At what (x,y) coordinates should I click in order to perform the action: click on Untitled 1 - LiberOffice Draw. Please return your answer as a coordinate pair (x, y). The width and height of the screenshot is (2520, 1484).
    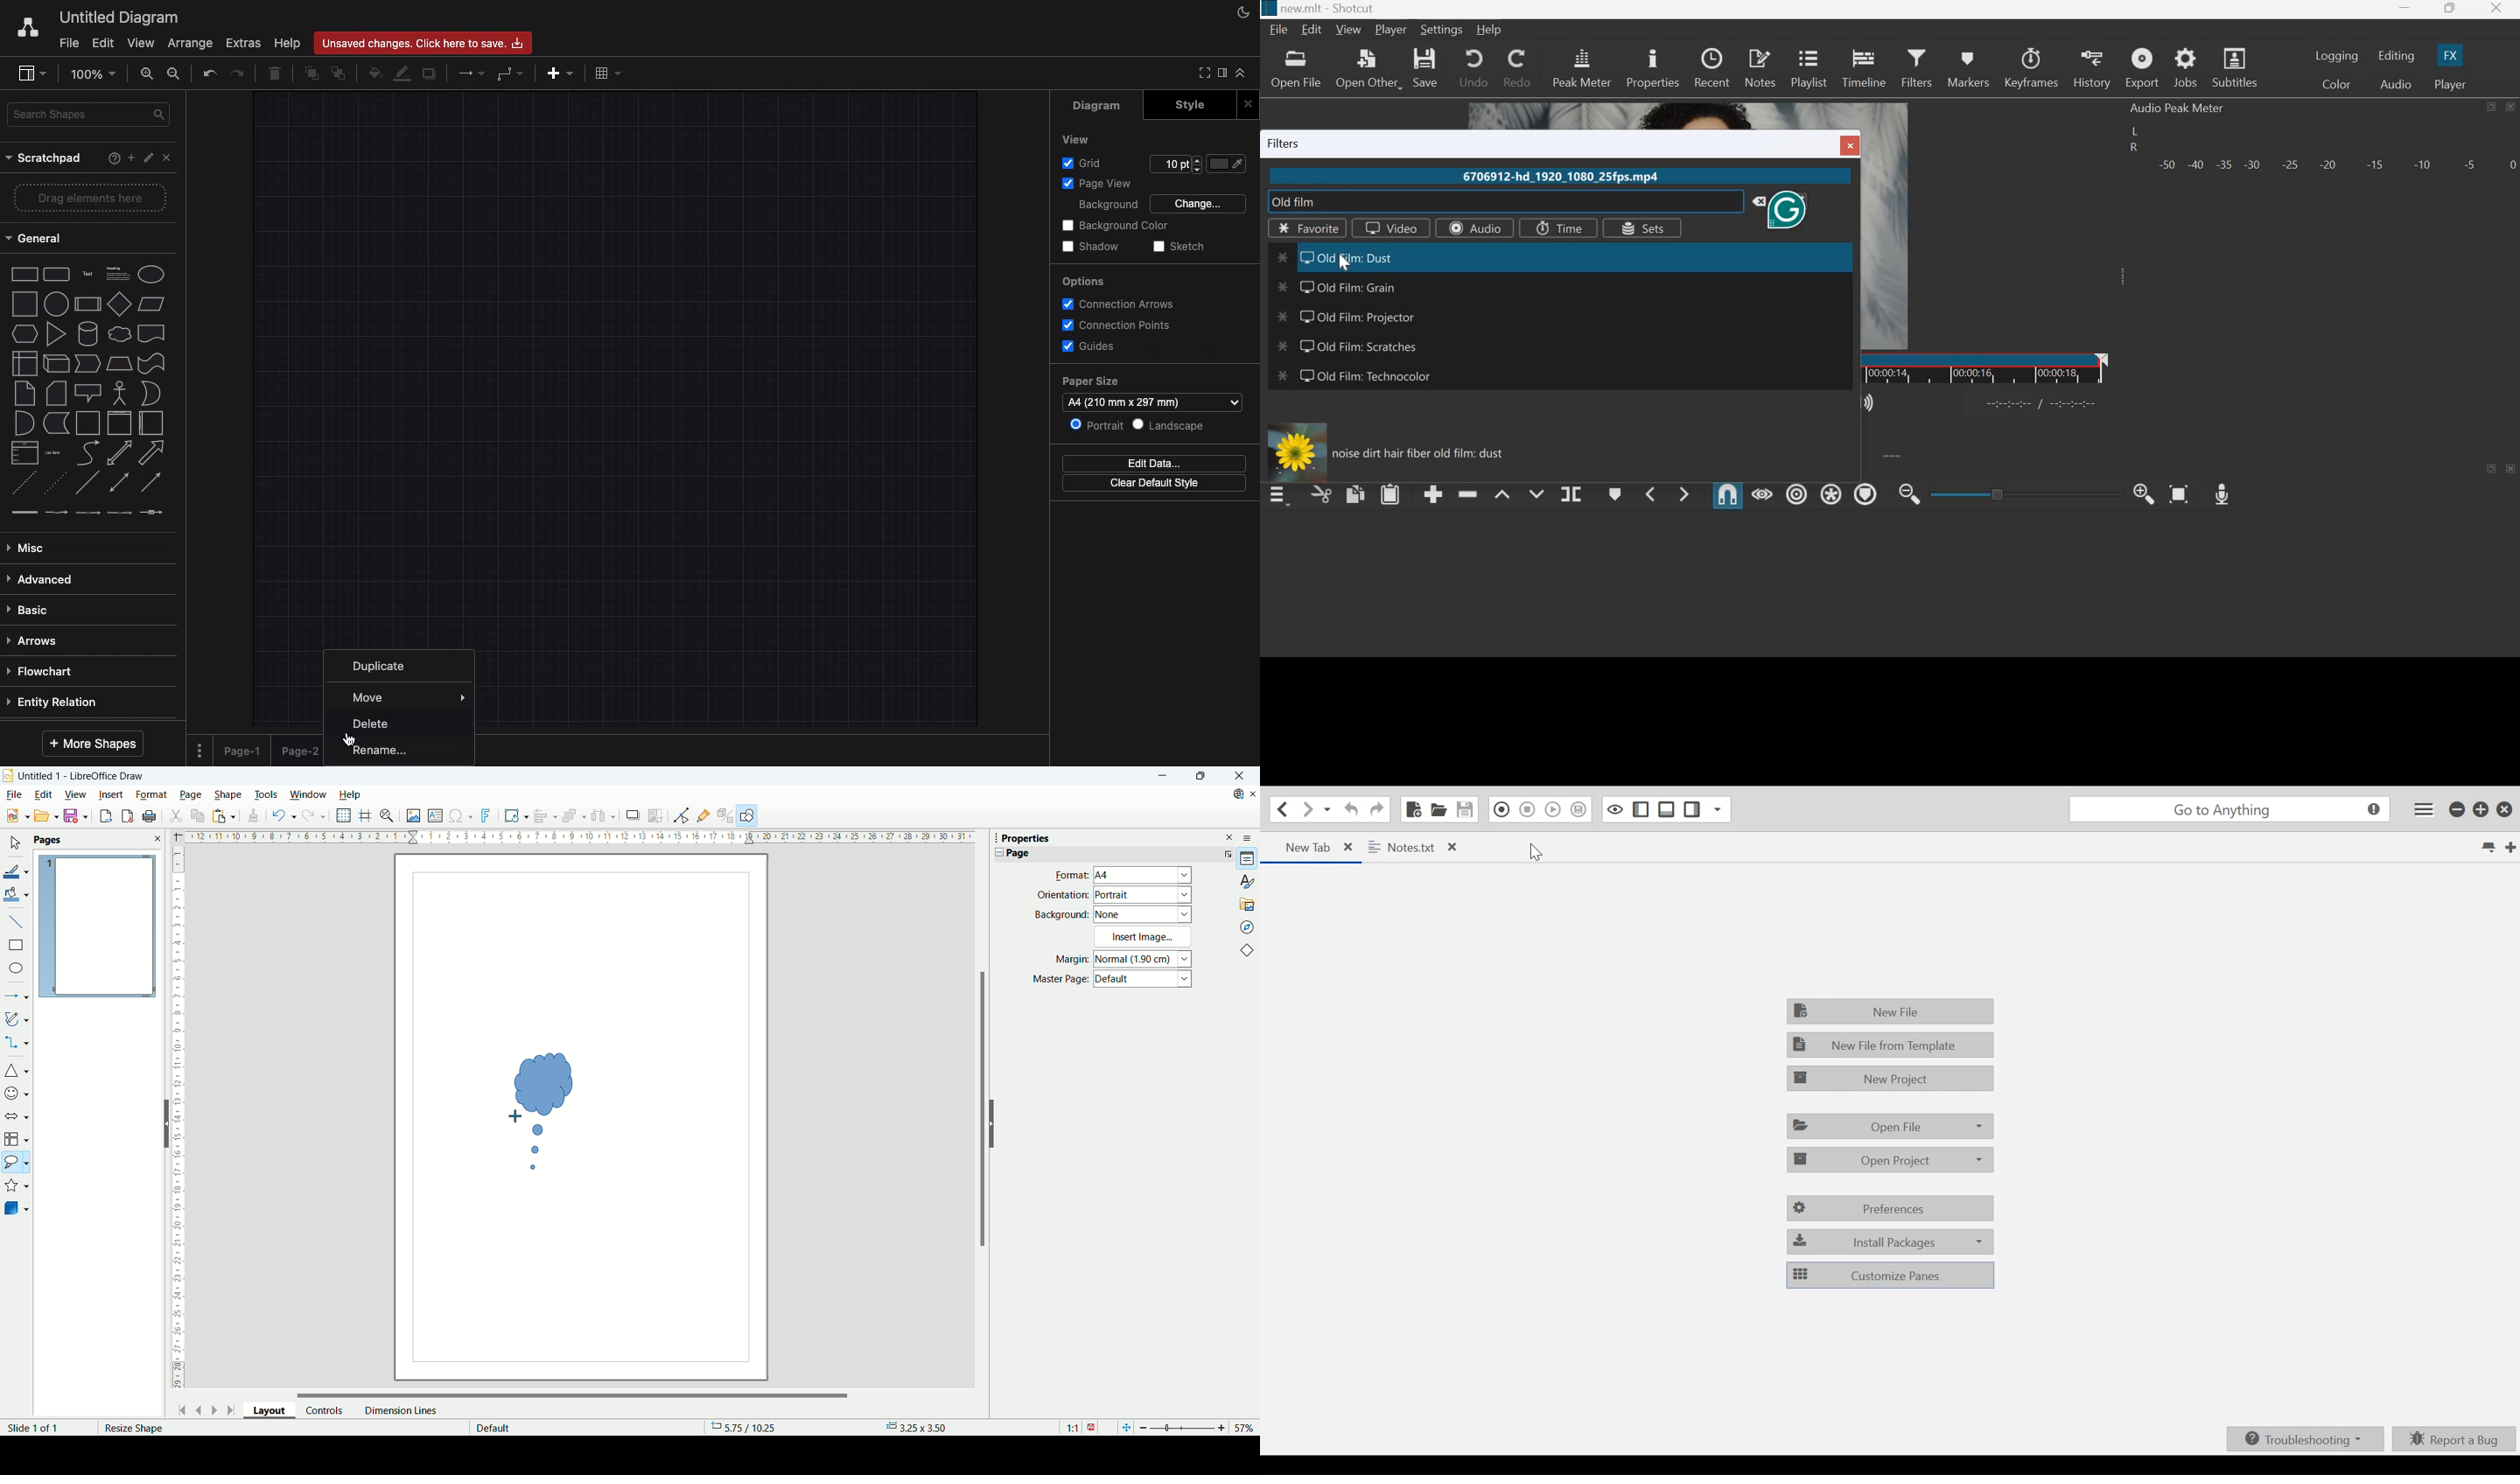
    Looking at the image, I should click on (81, 774).